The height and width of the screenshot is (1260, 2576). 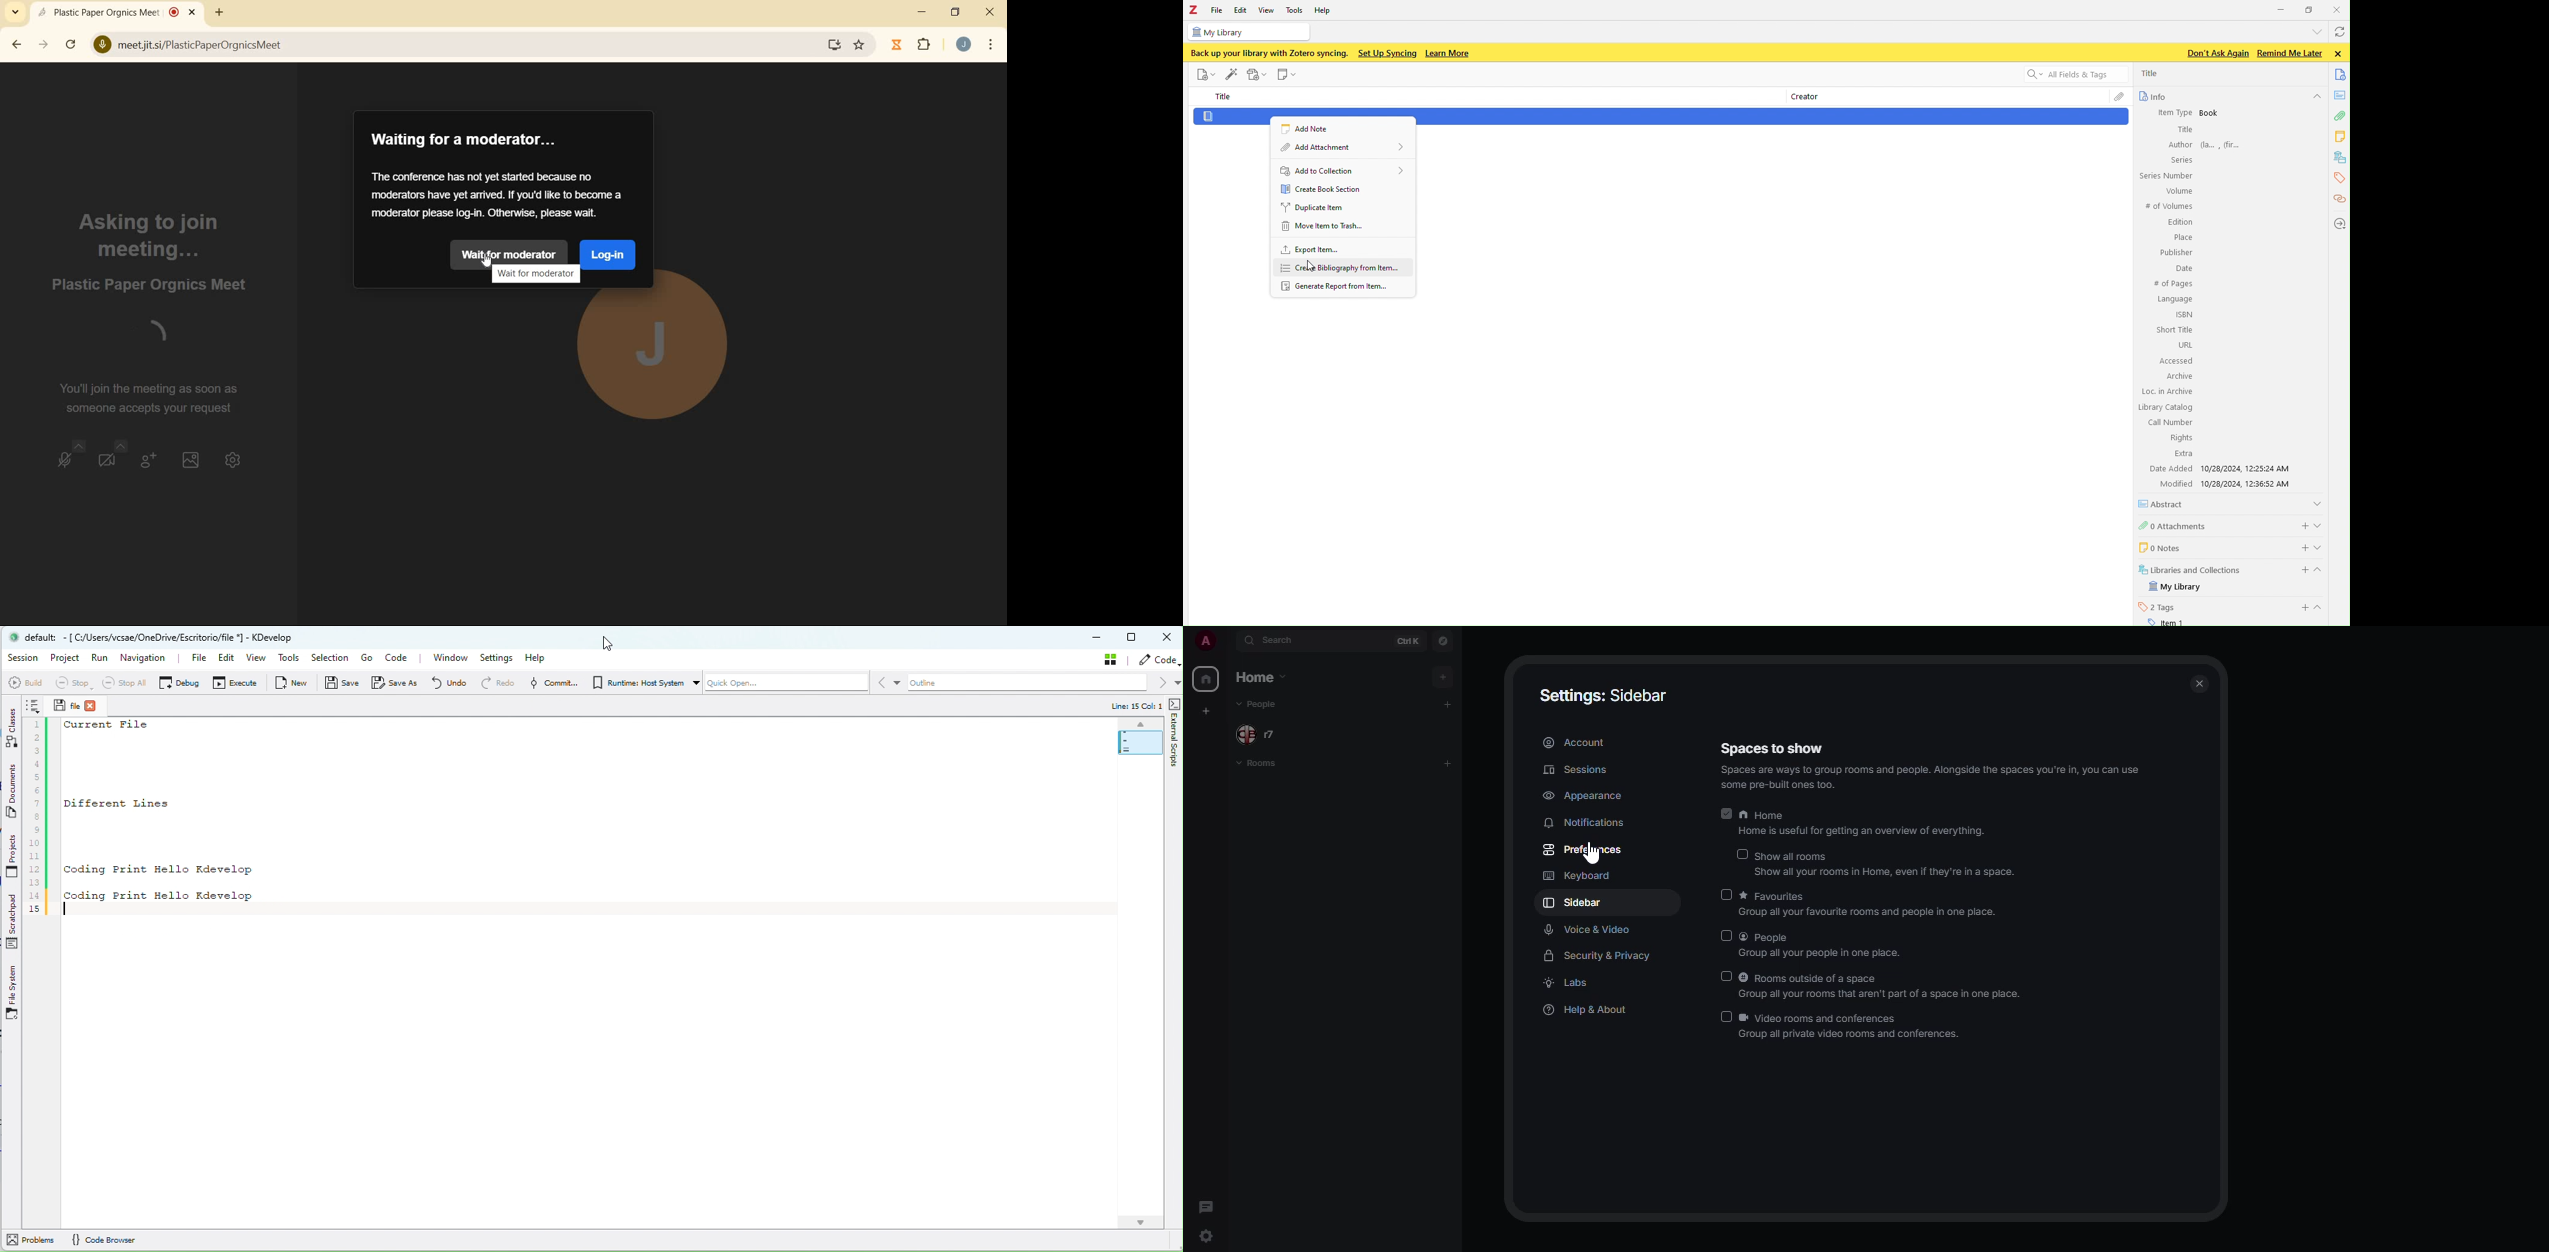 What do you see at coordinates (2170, 468) in the screenshot?
I see `Date Added` at bounding box center [2170, 468].